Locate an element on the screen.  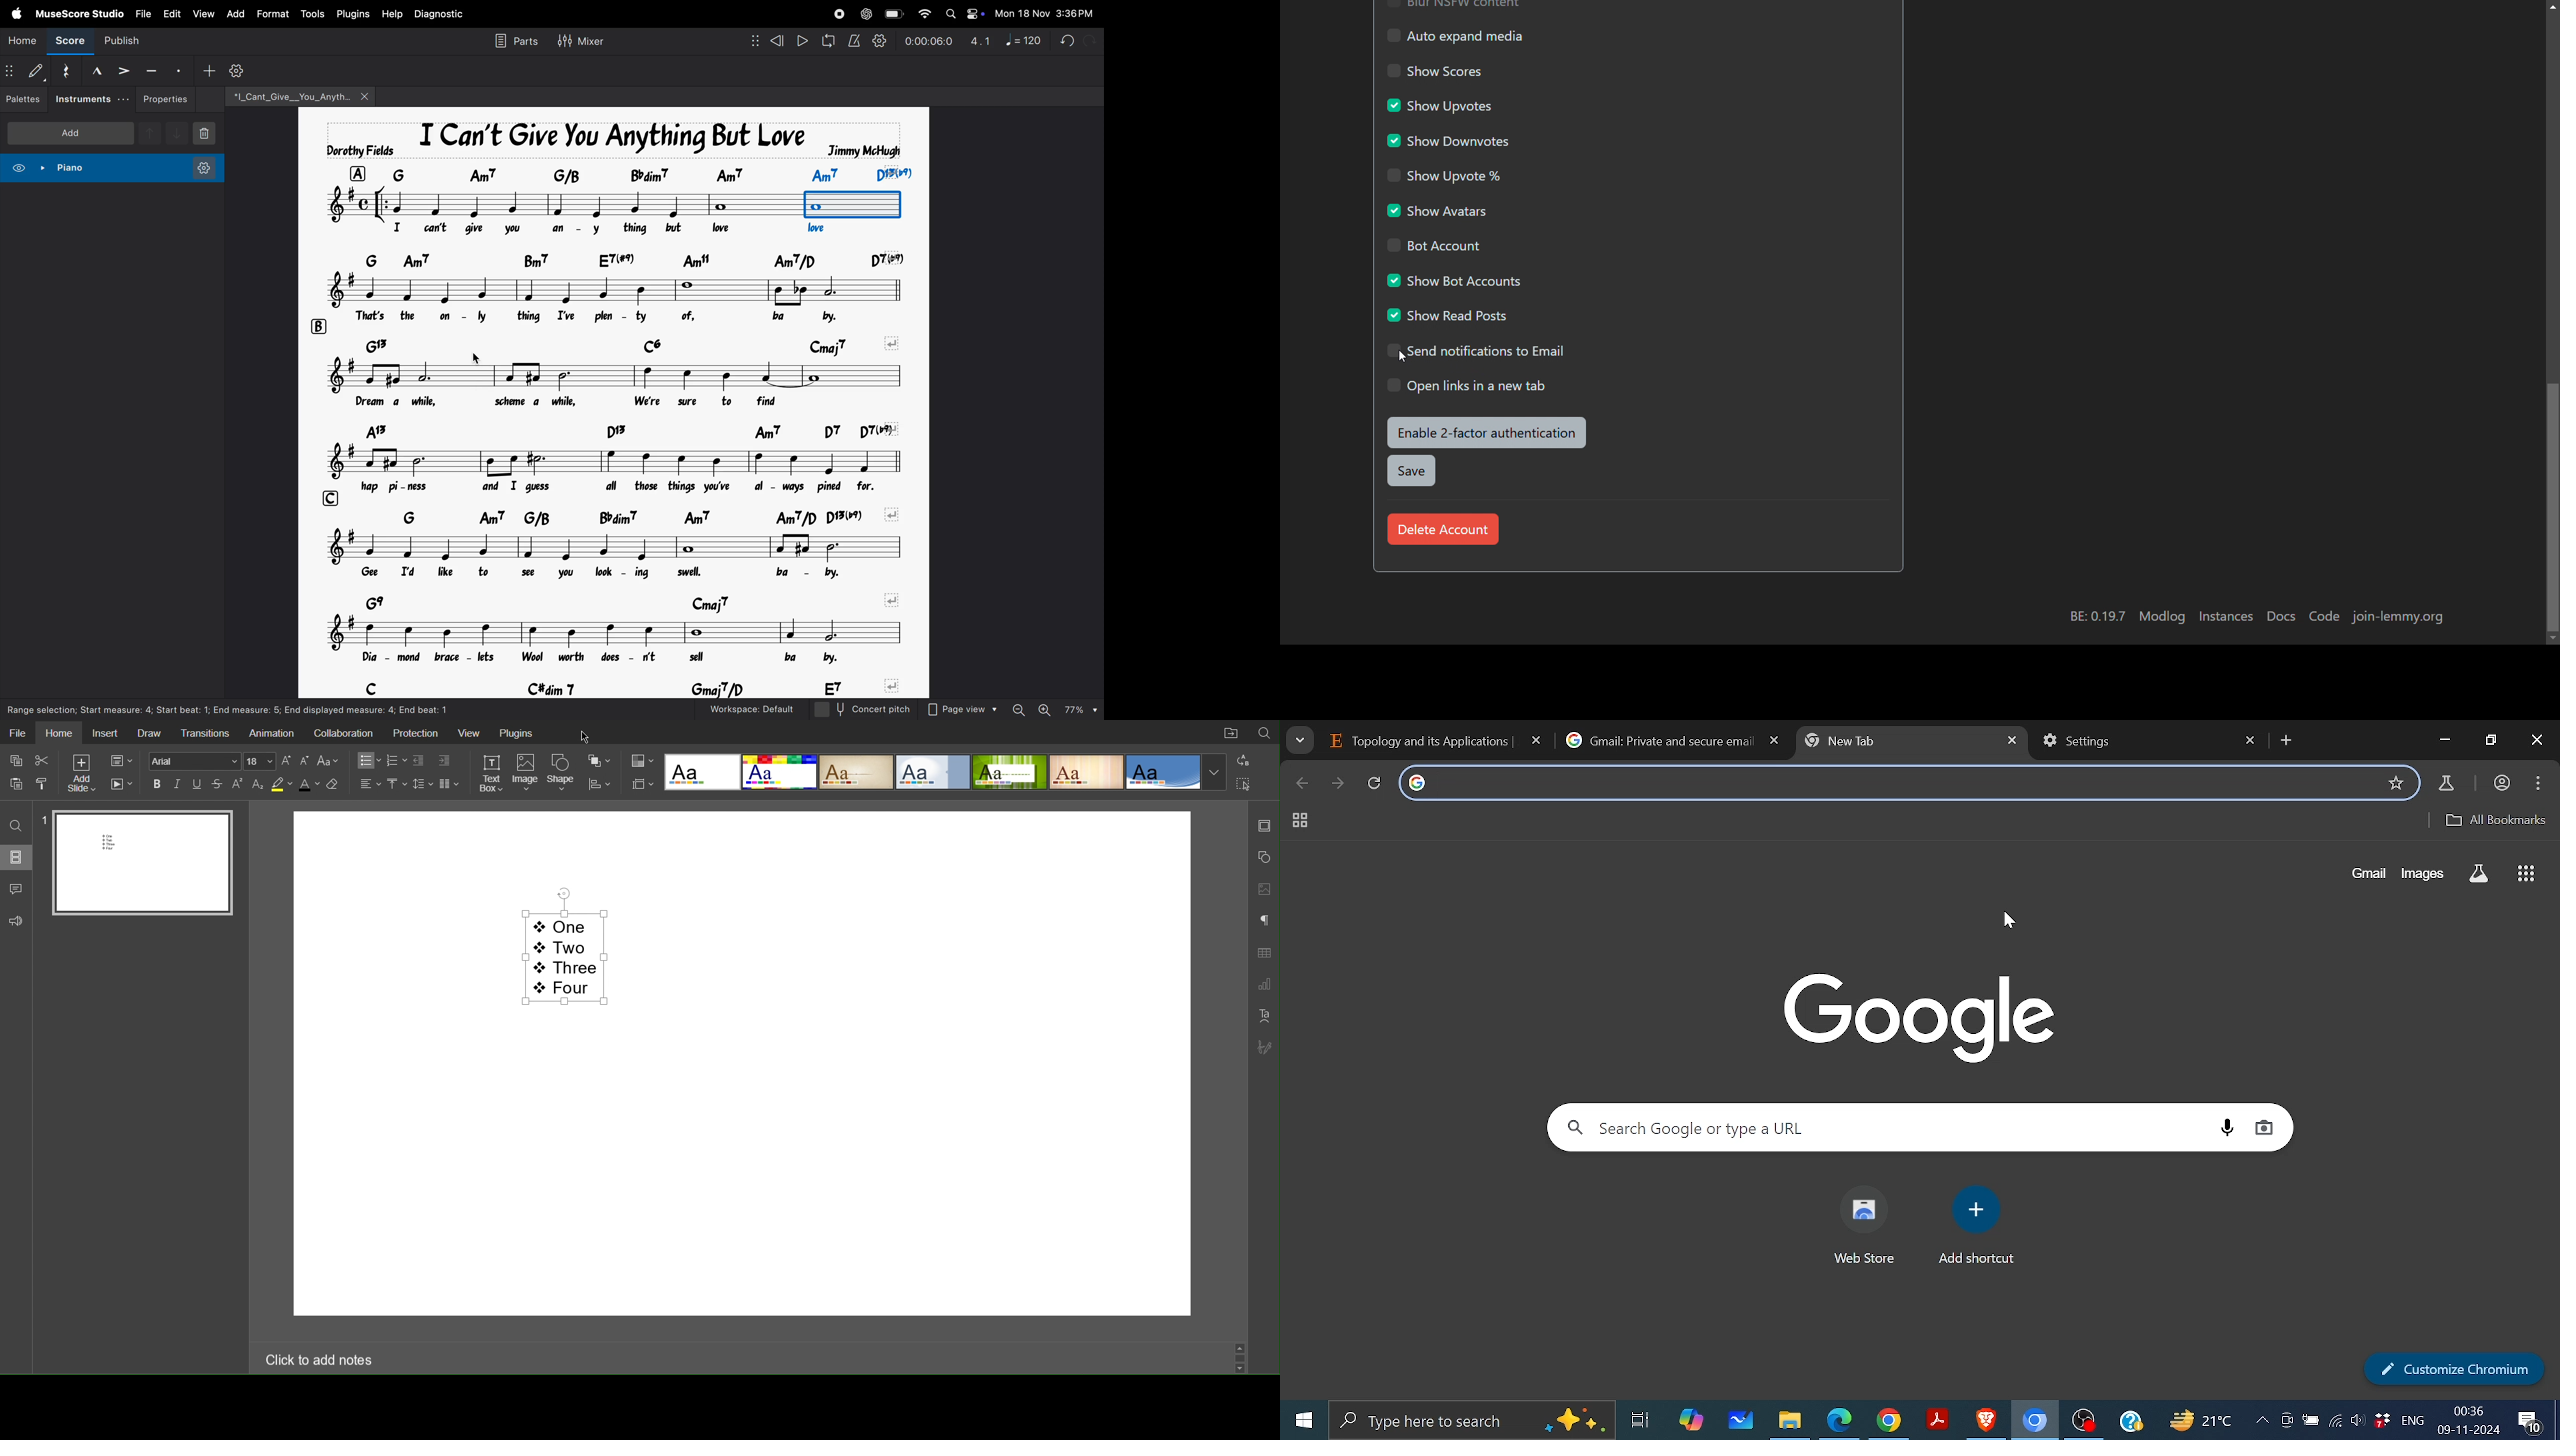
marcato is located at coordinates (97, 72).